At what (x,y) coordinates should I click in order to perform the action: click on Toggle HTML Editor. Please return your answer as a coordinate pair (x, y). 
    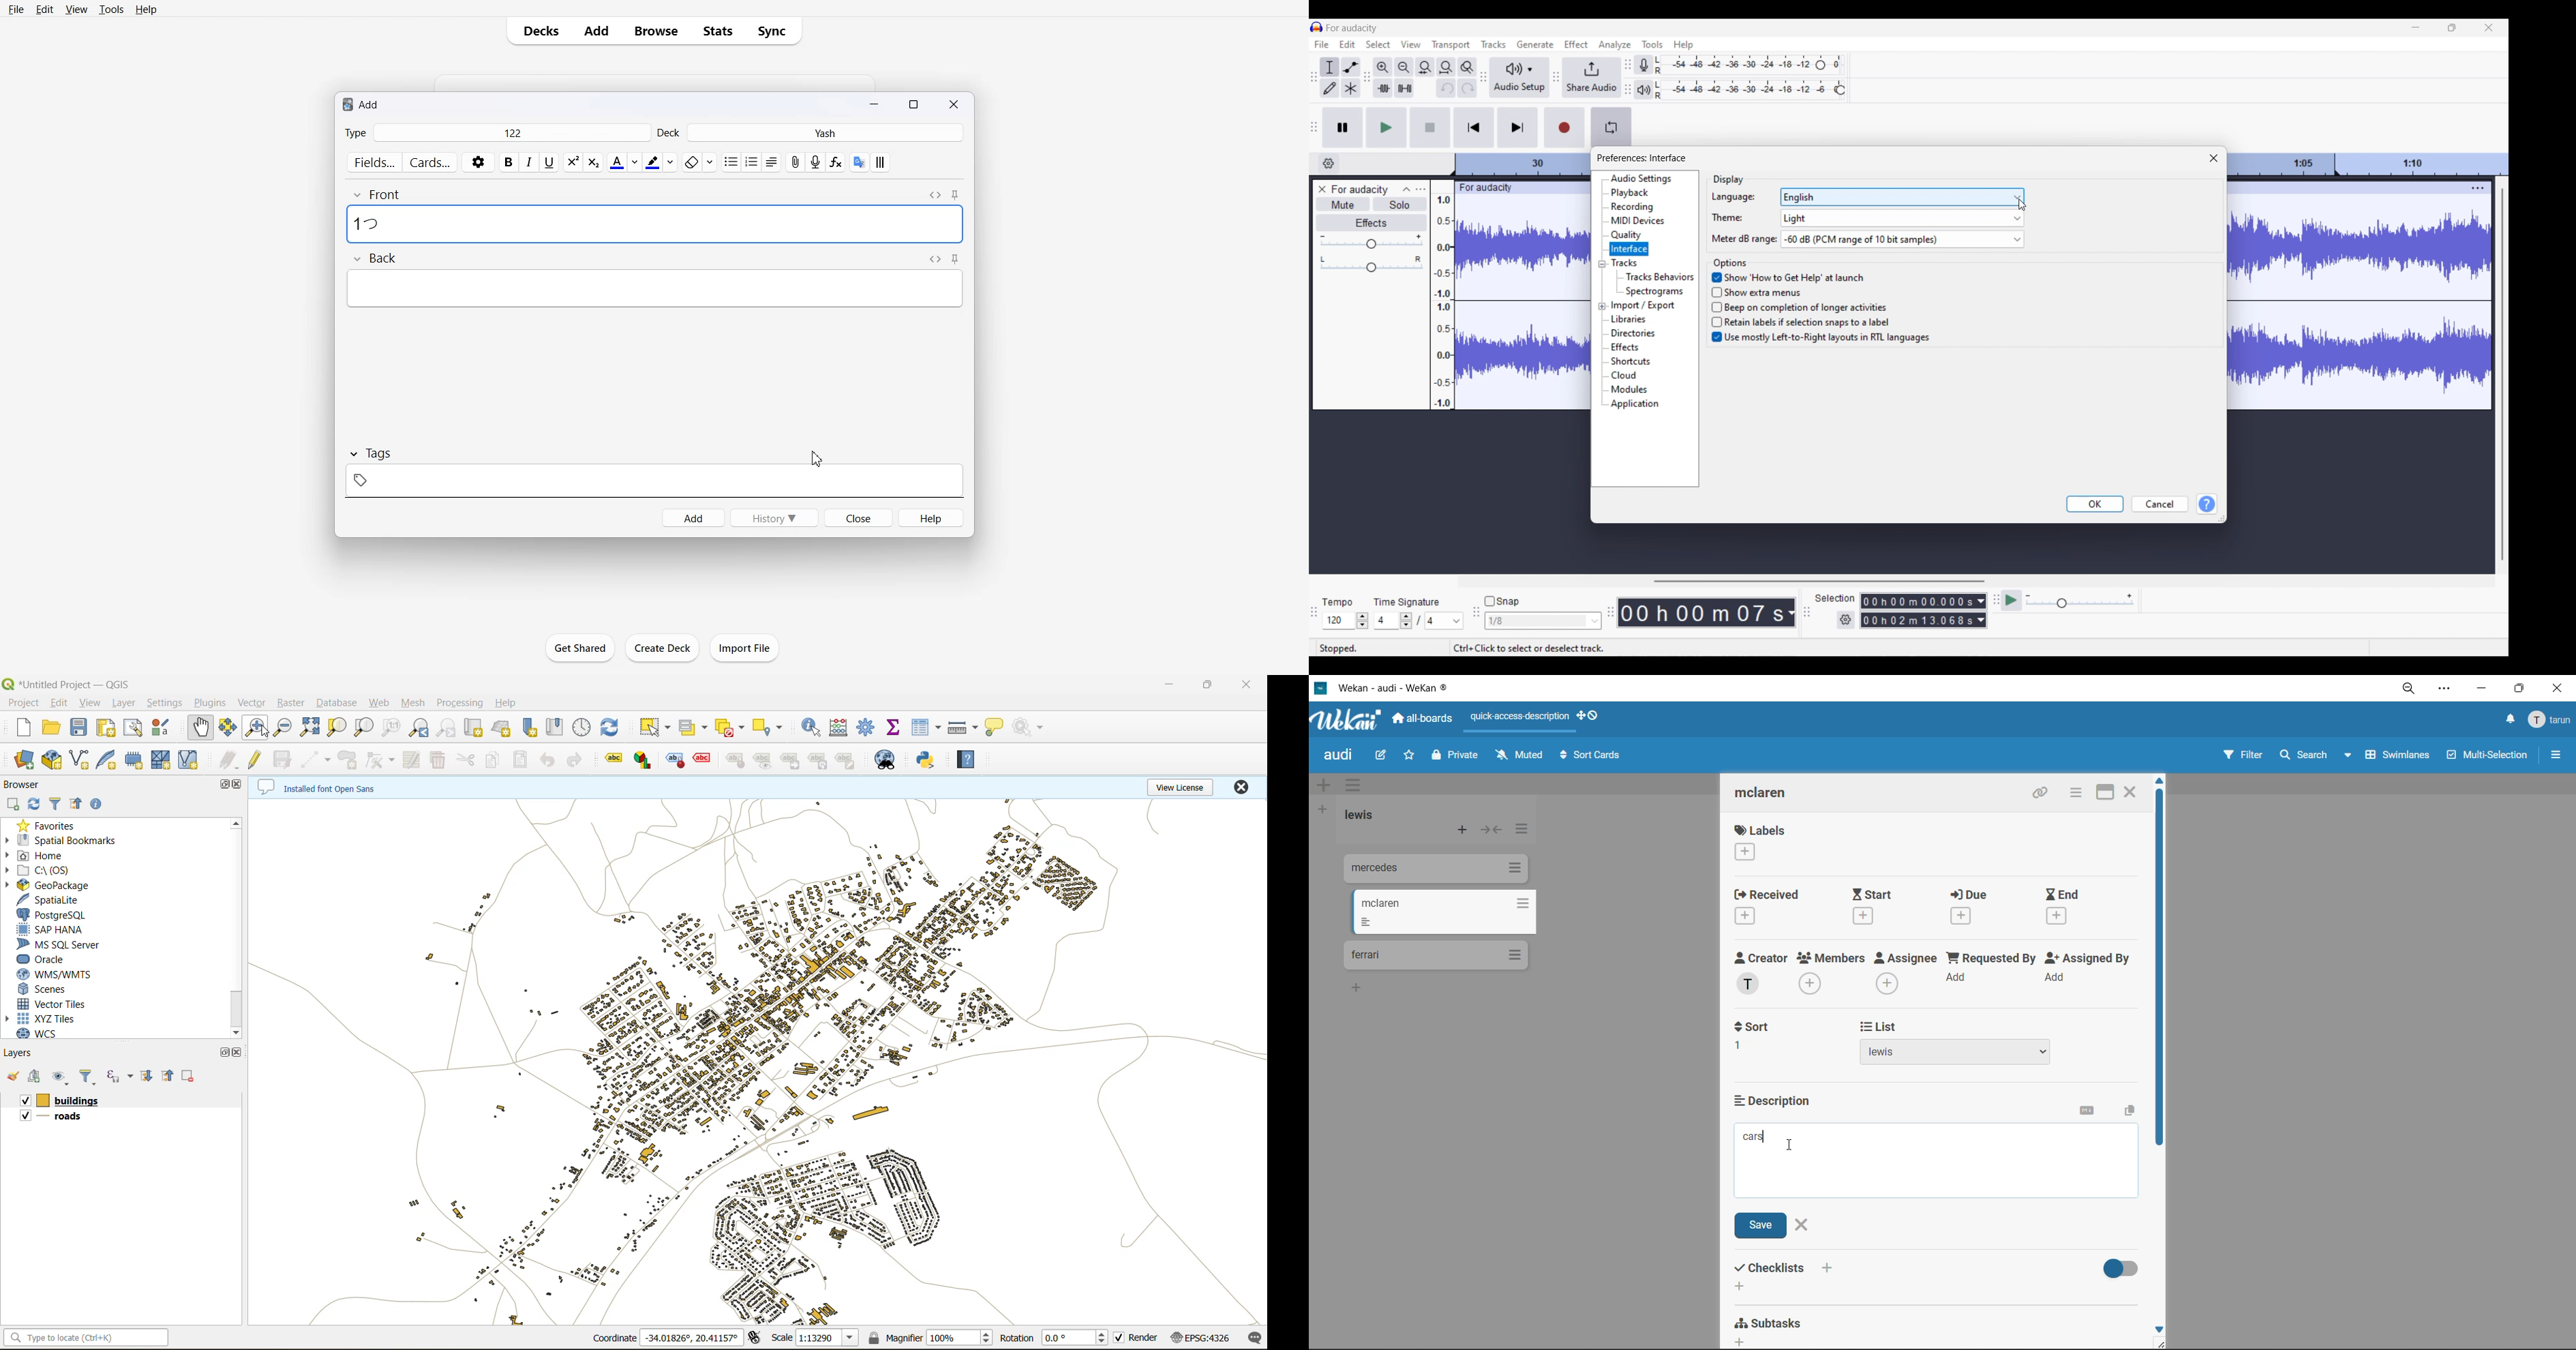
    Looking at the image, I should click on (935, 194).